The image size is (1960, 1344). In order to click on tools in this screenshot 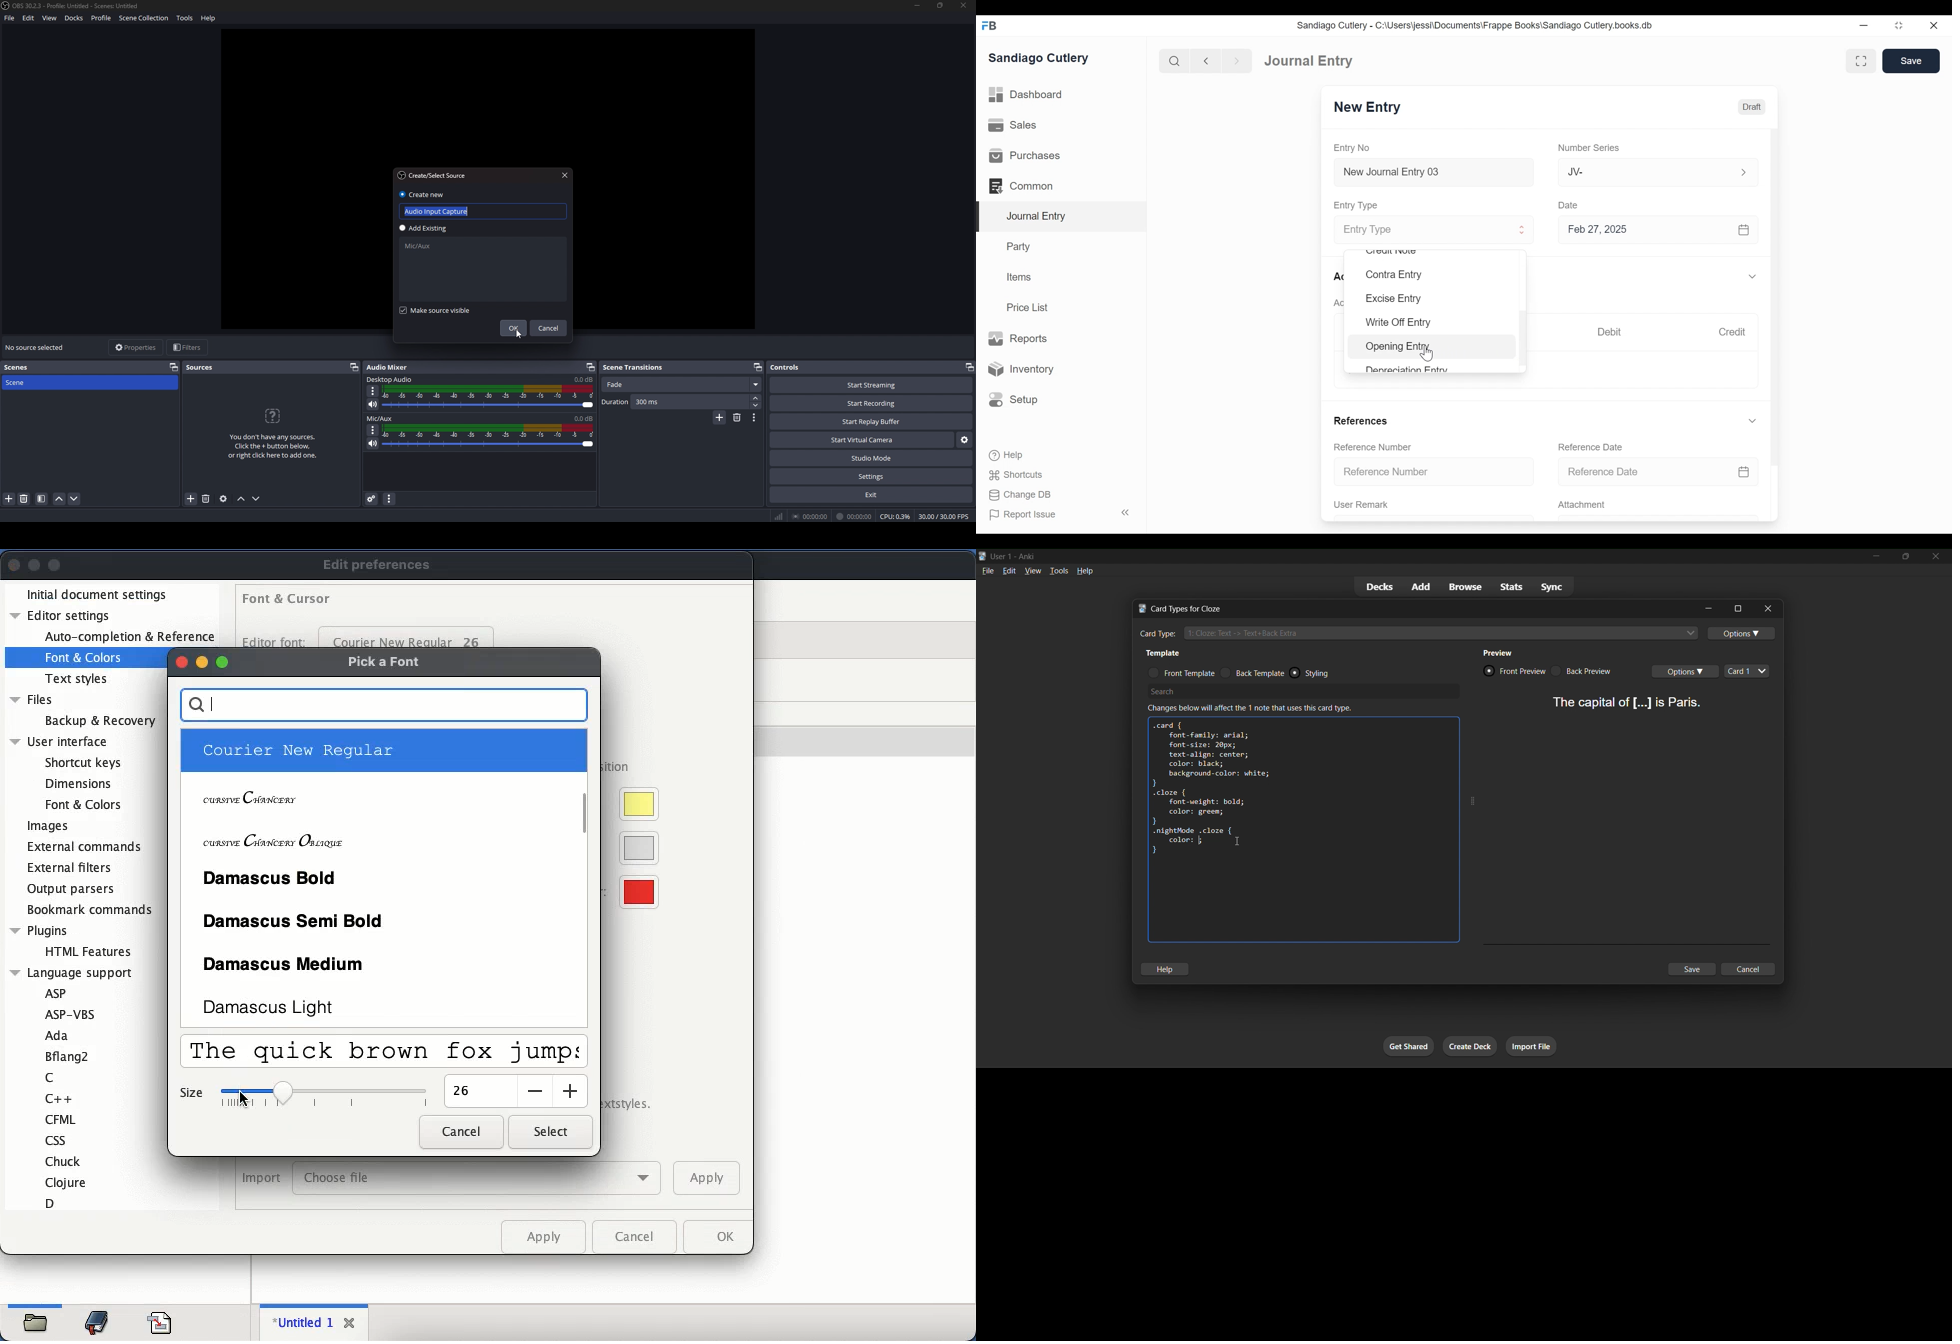, I will do `click(187, 20)`.